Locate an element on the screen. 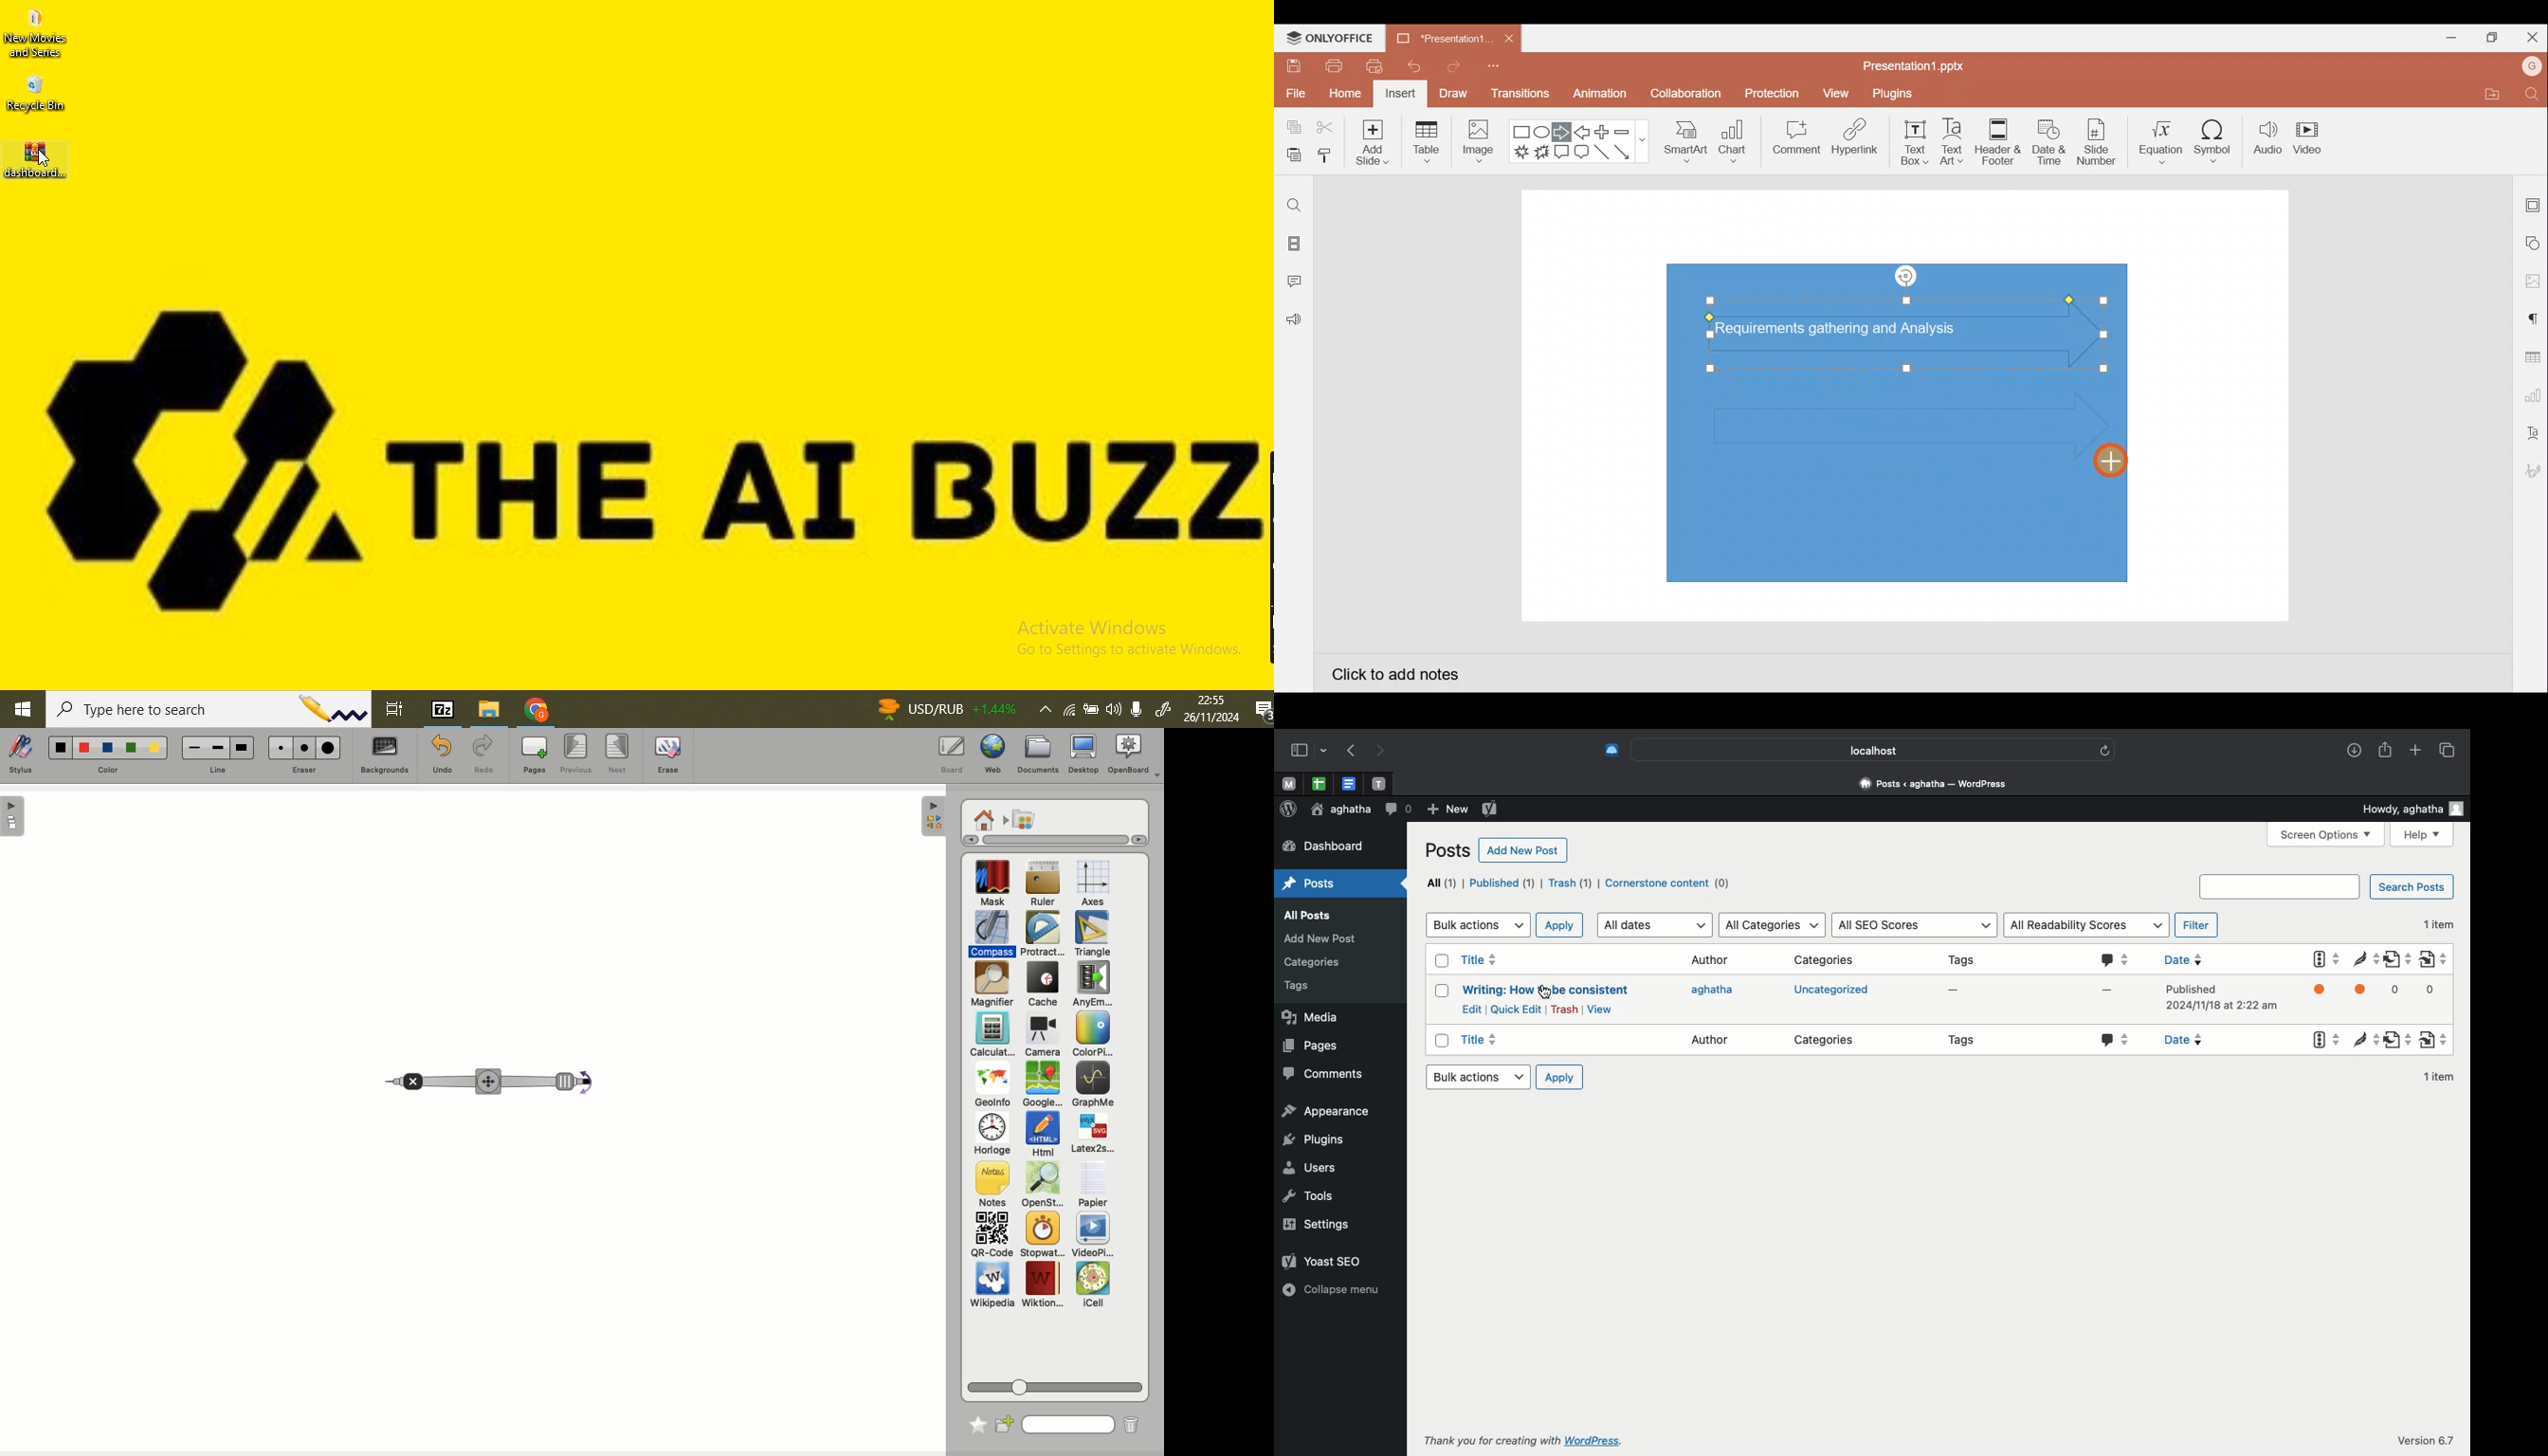 This screenshot has width=2548, height=1456. Signature settings is located at coordinates (2531, 472).